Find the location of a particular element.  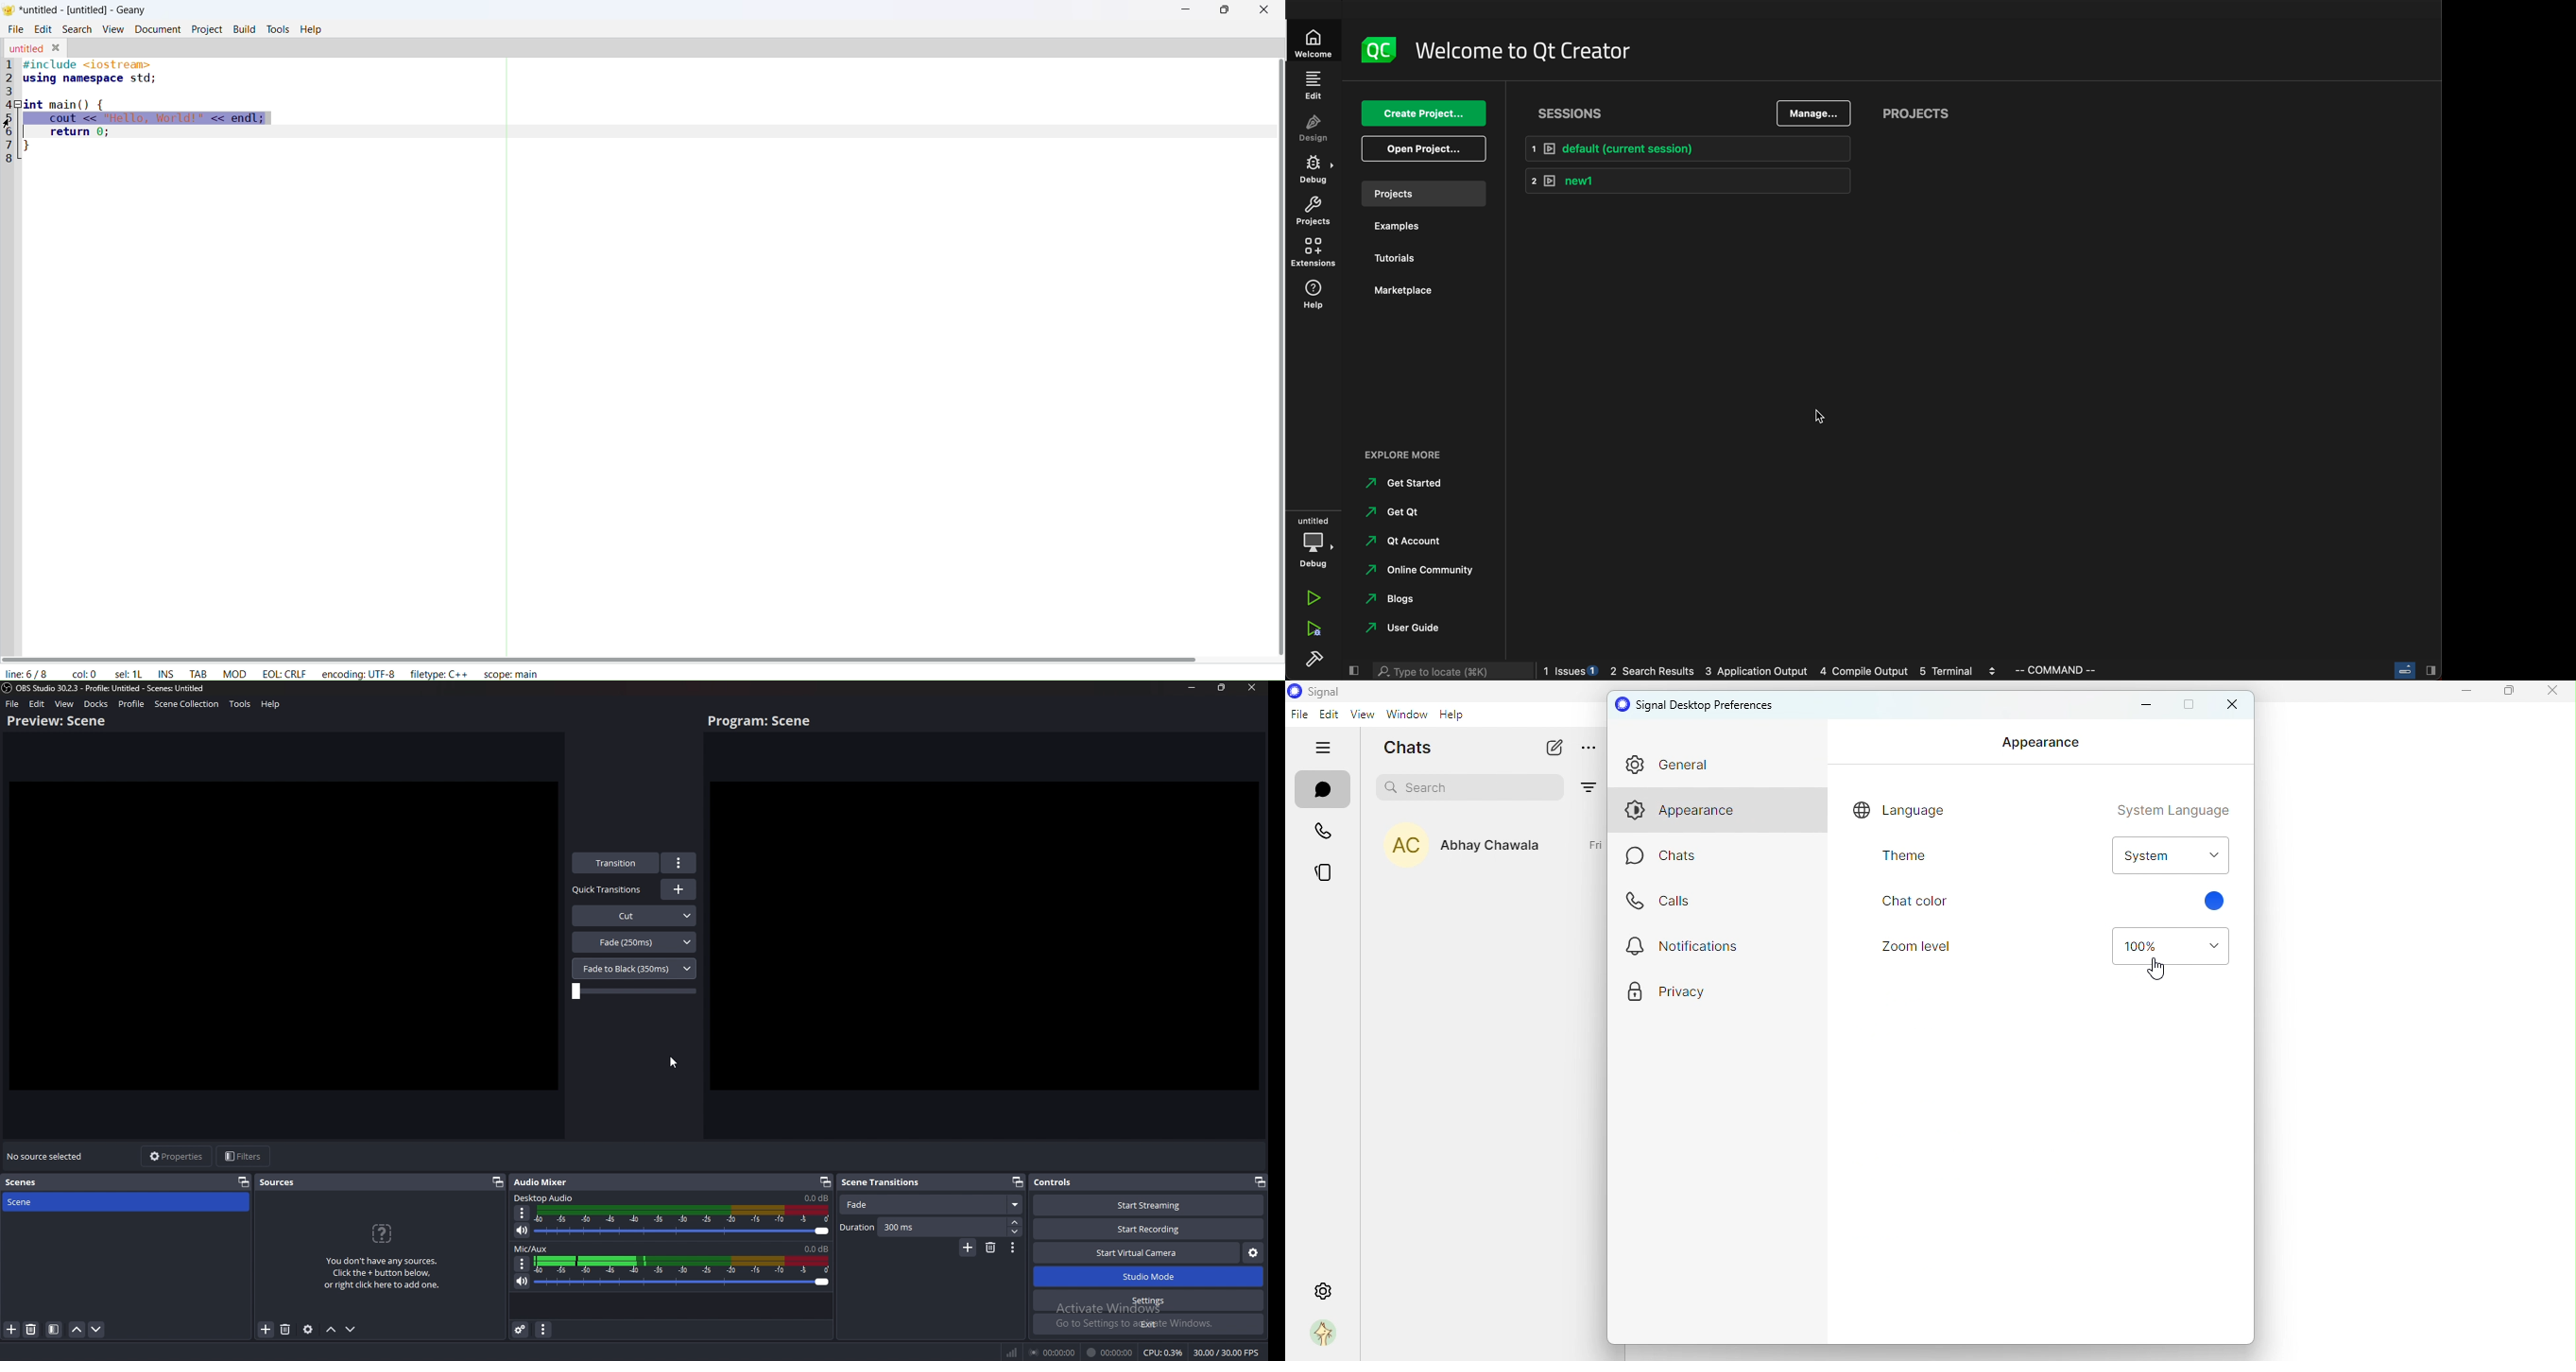

Desktop audio sound bar is located at coordinates (685, 1222).